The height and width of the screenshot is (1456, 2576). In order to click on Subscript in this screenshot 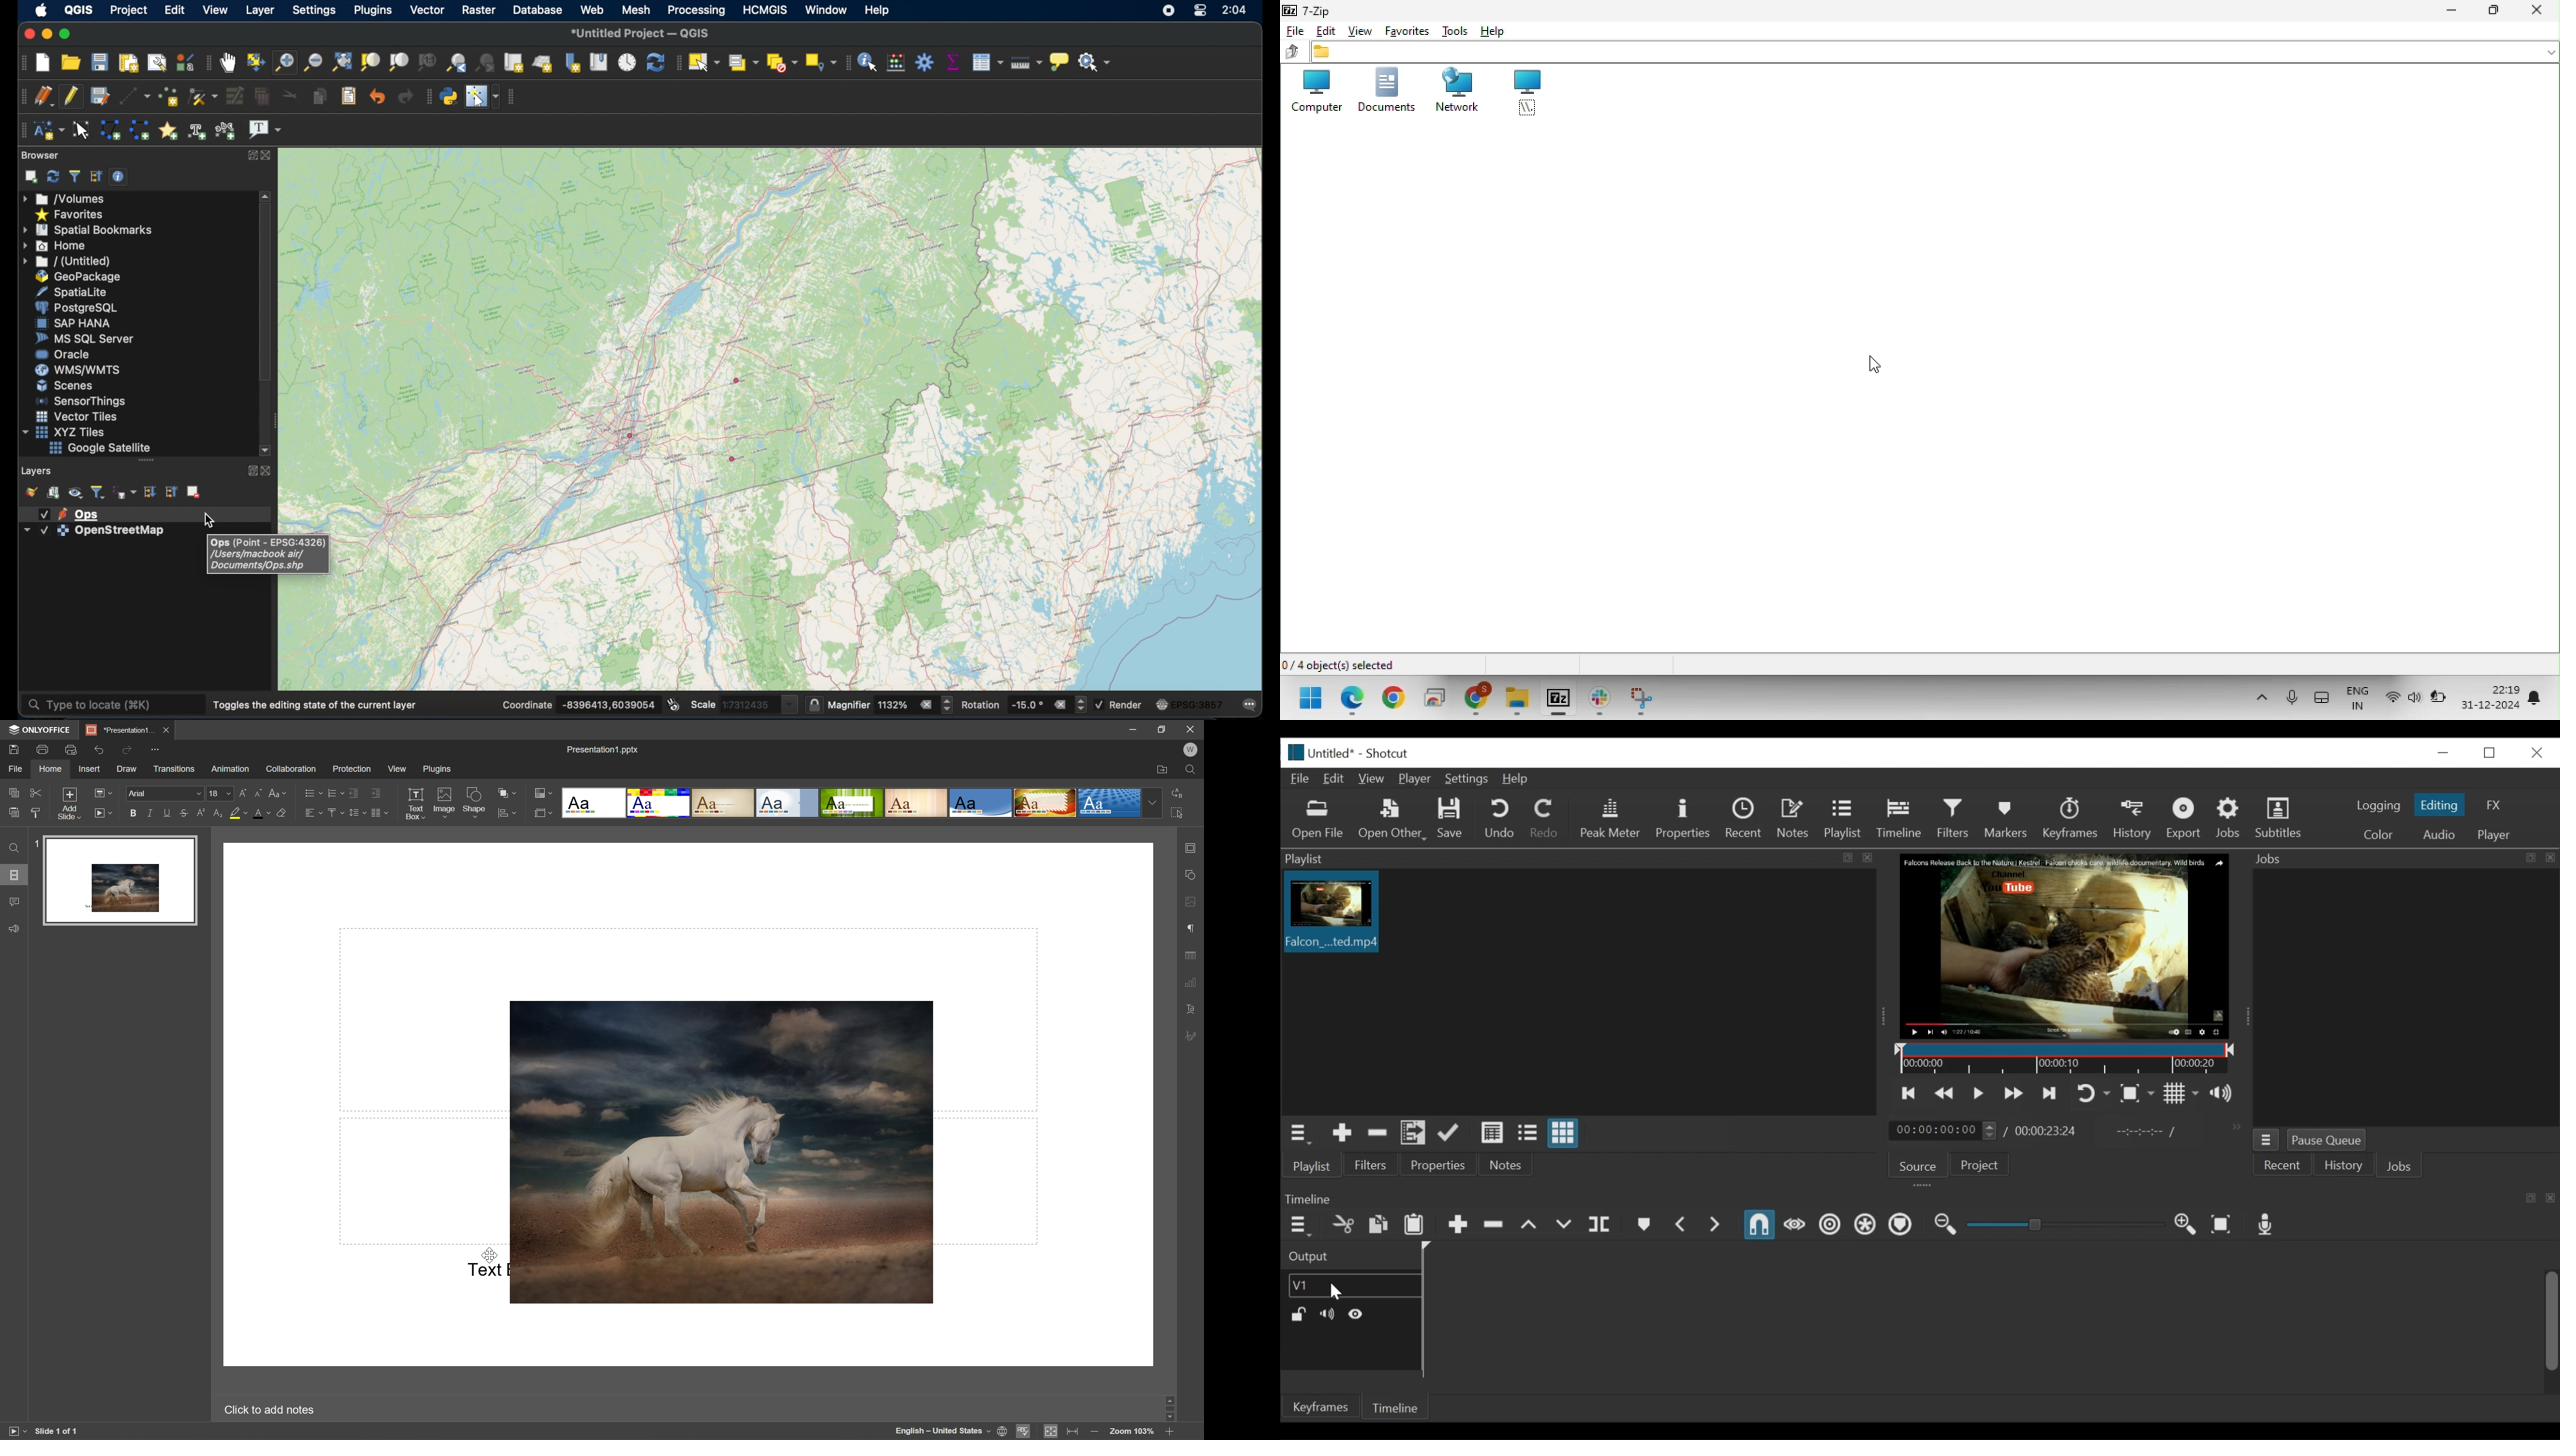, I will do `click(219, 813)`.